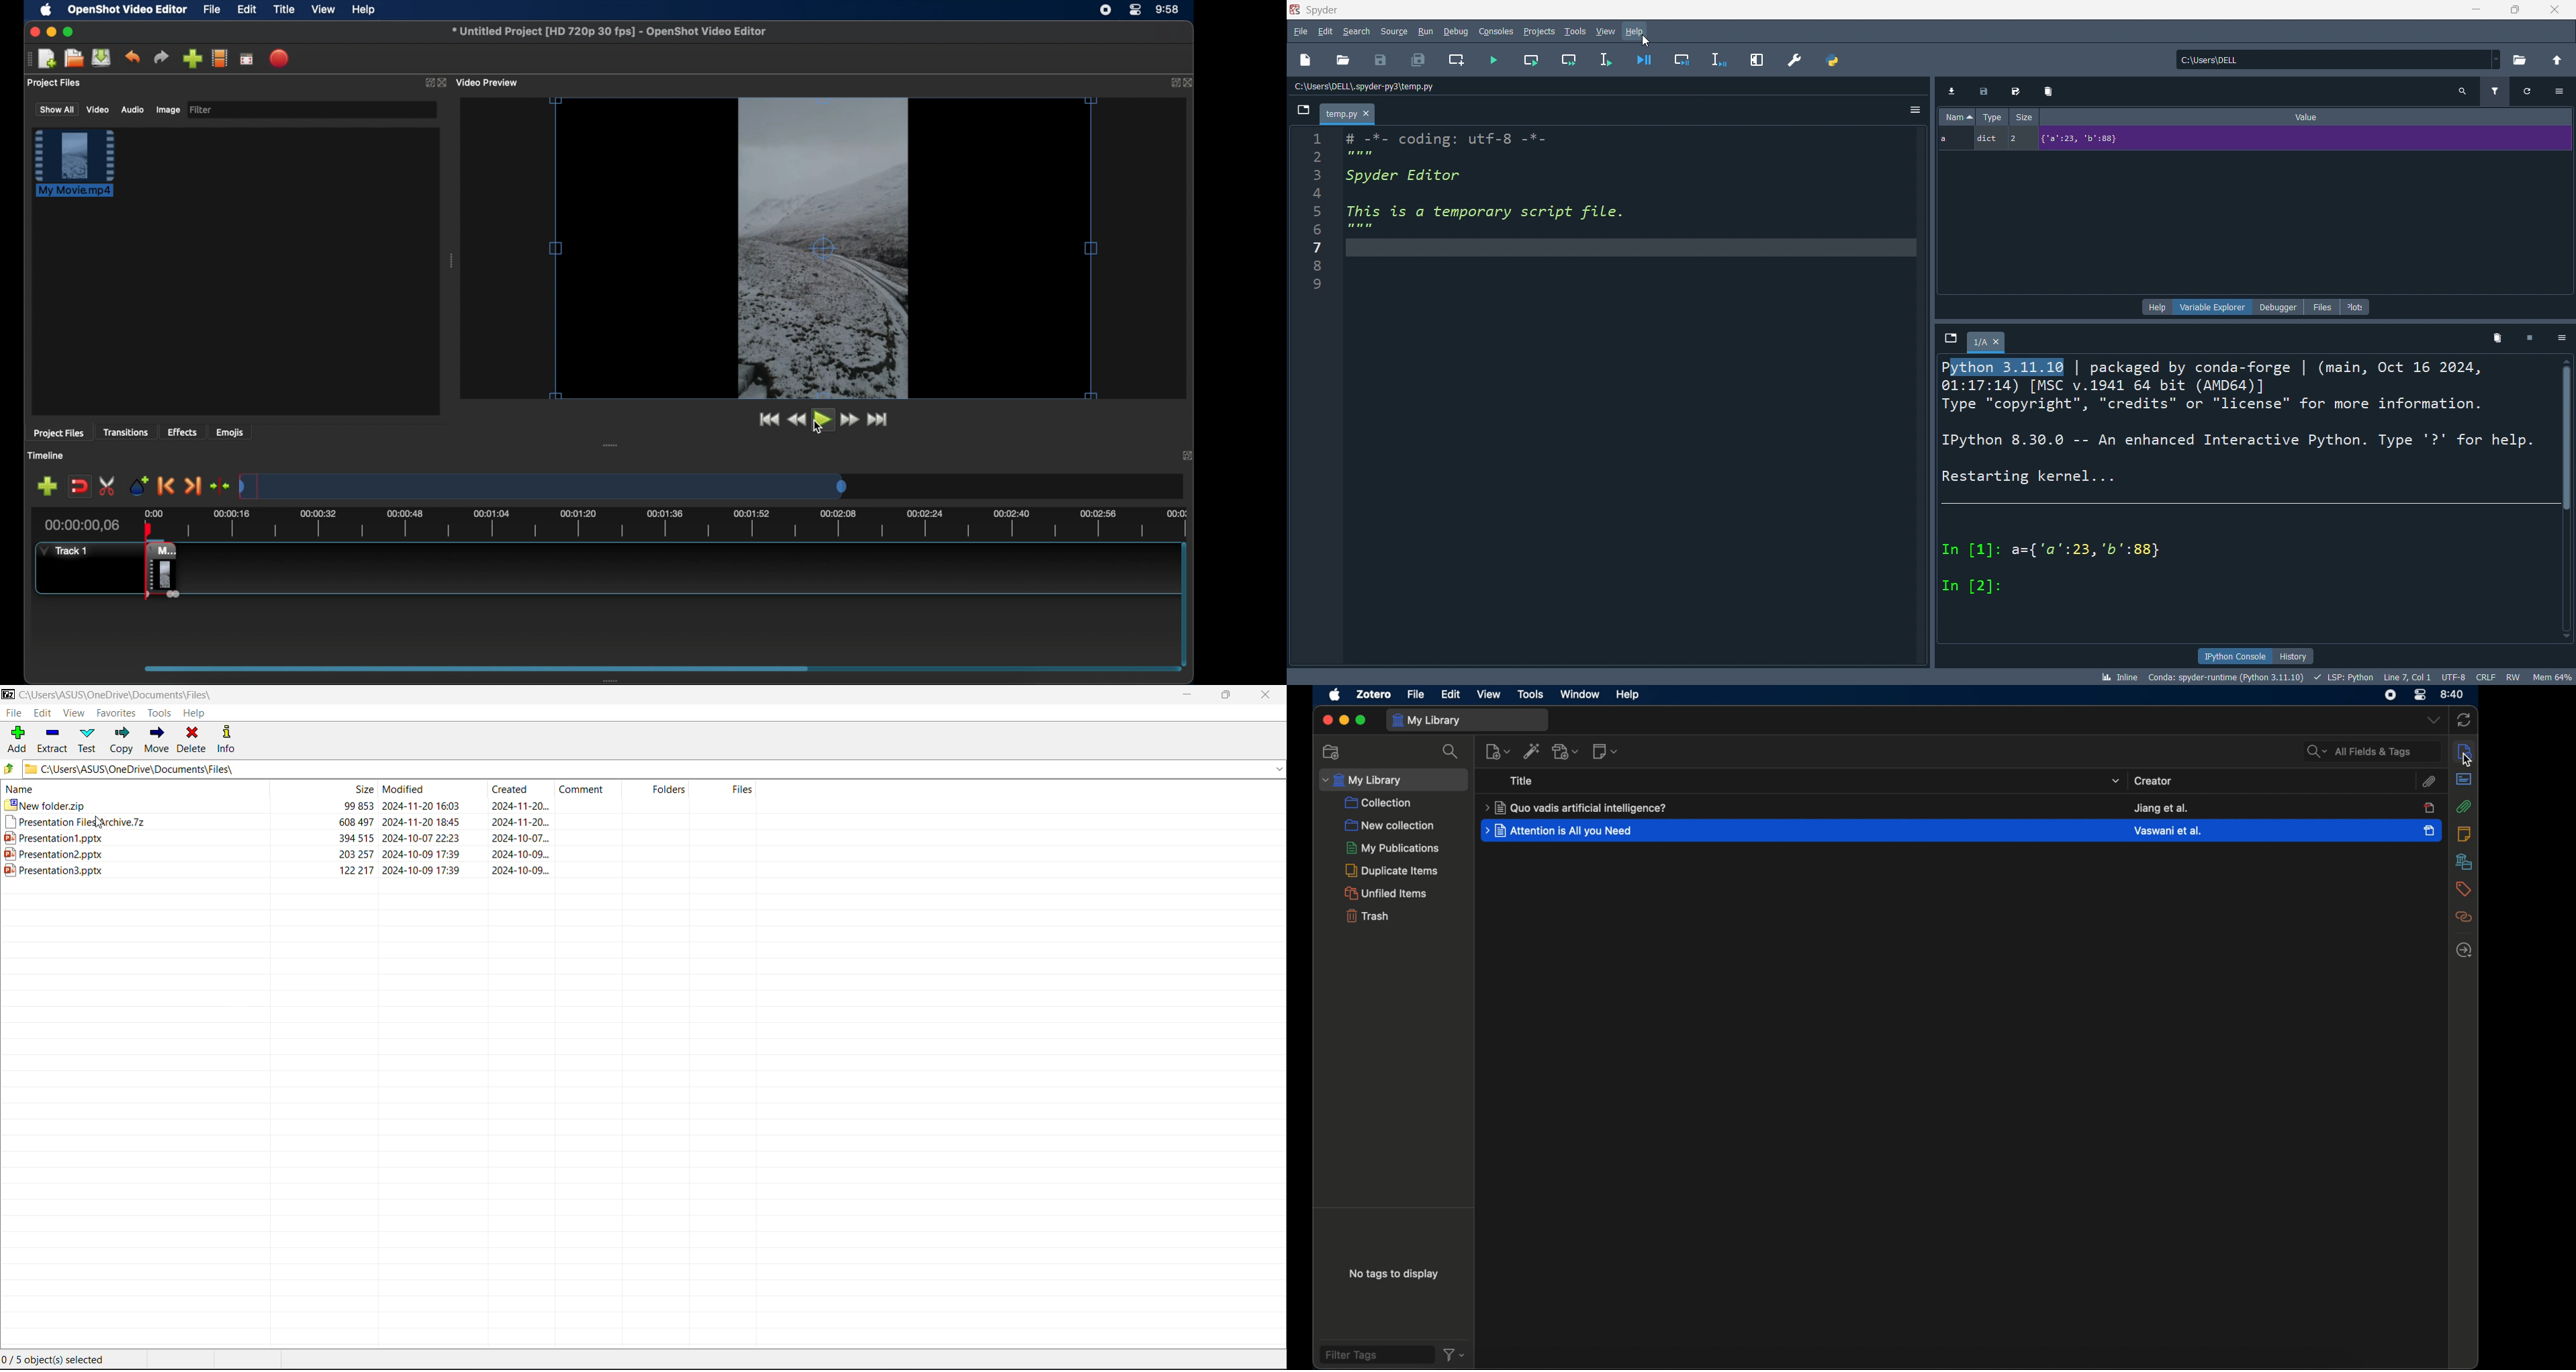  Describe the element at coordinates (1951, 90) in the screenshot. I see `Download` at that location.